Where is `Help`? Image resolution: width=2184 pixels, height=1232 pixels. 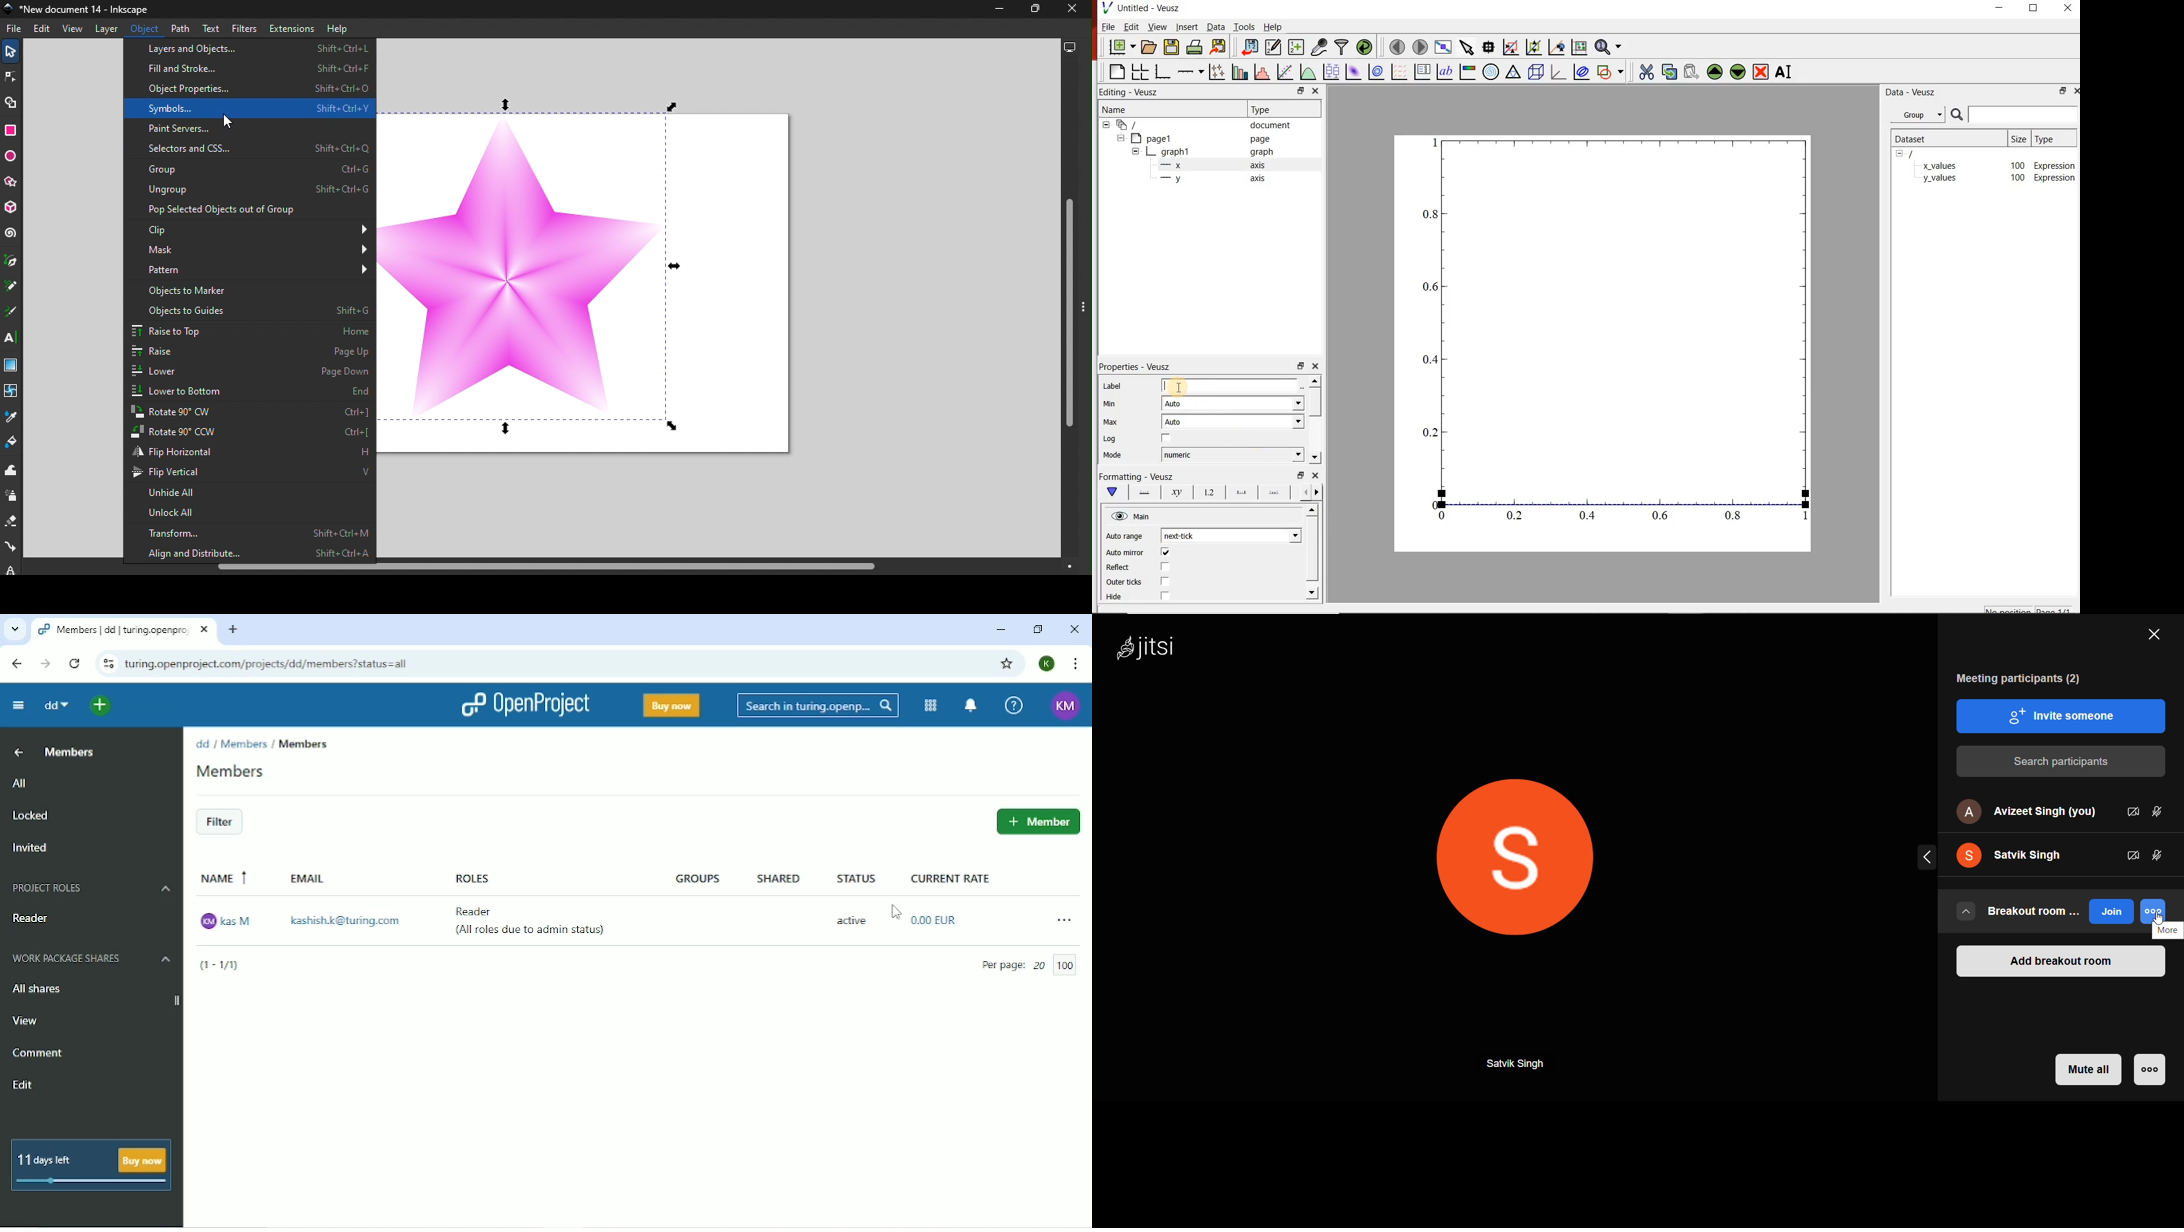
Help is located at coordinates (338, 28).